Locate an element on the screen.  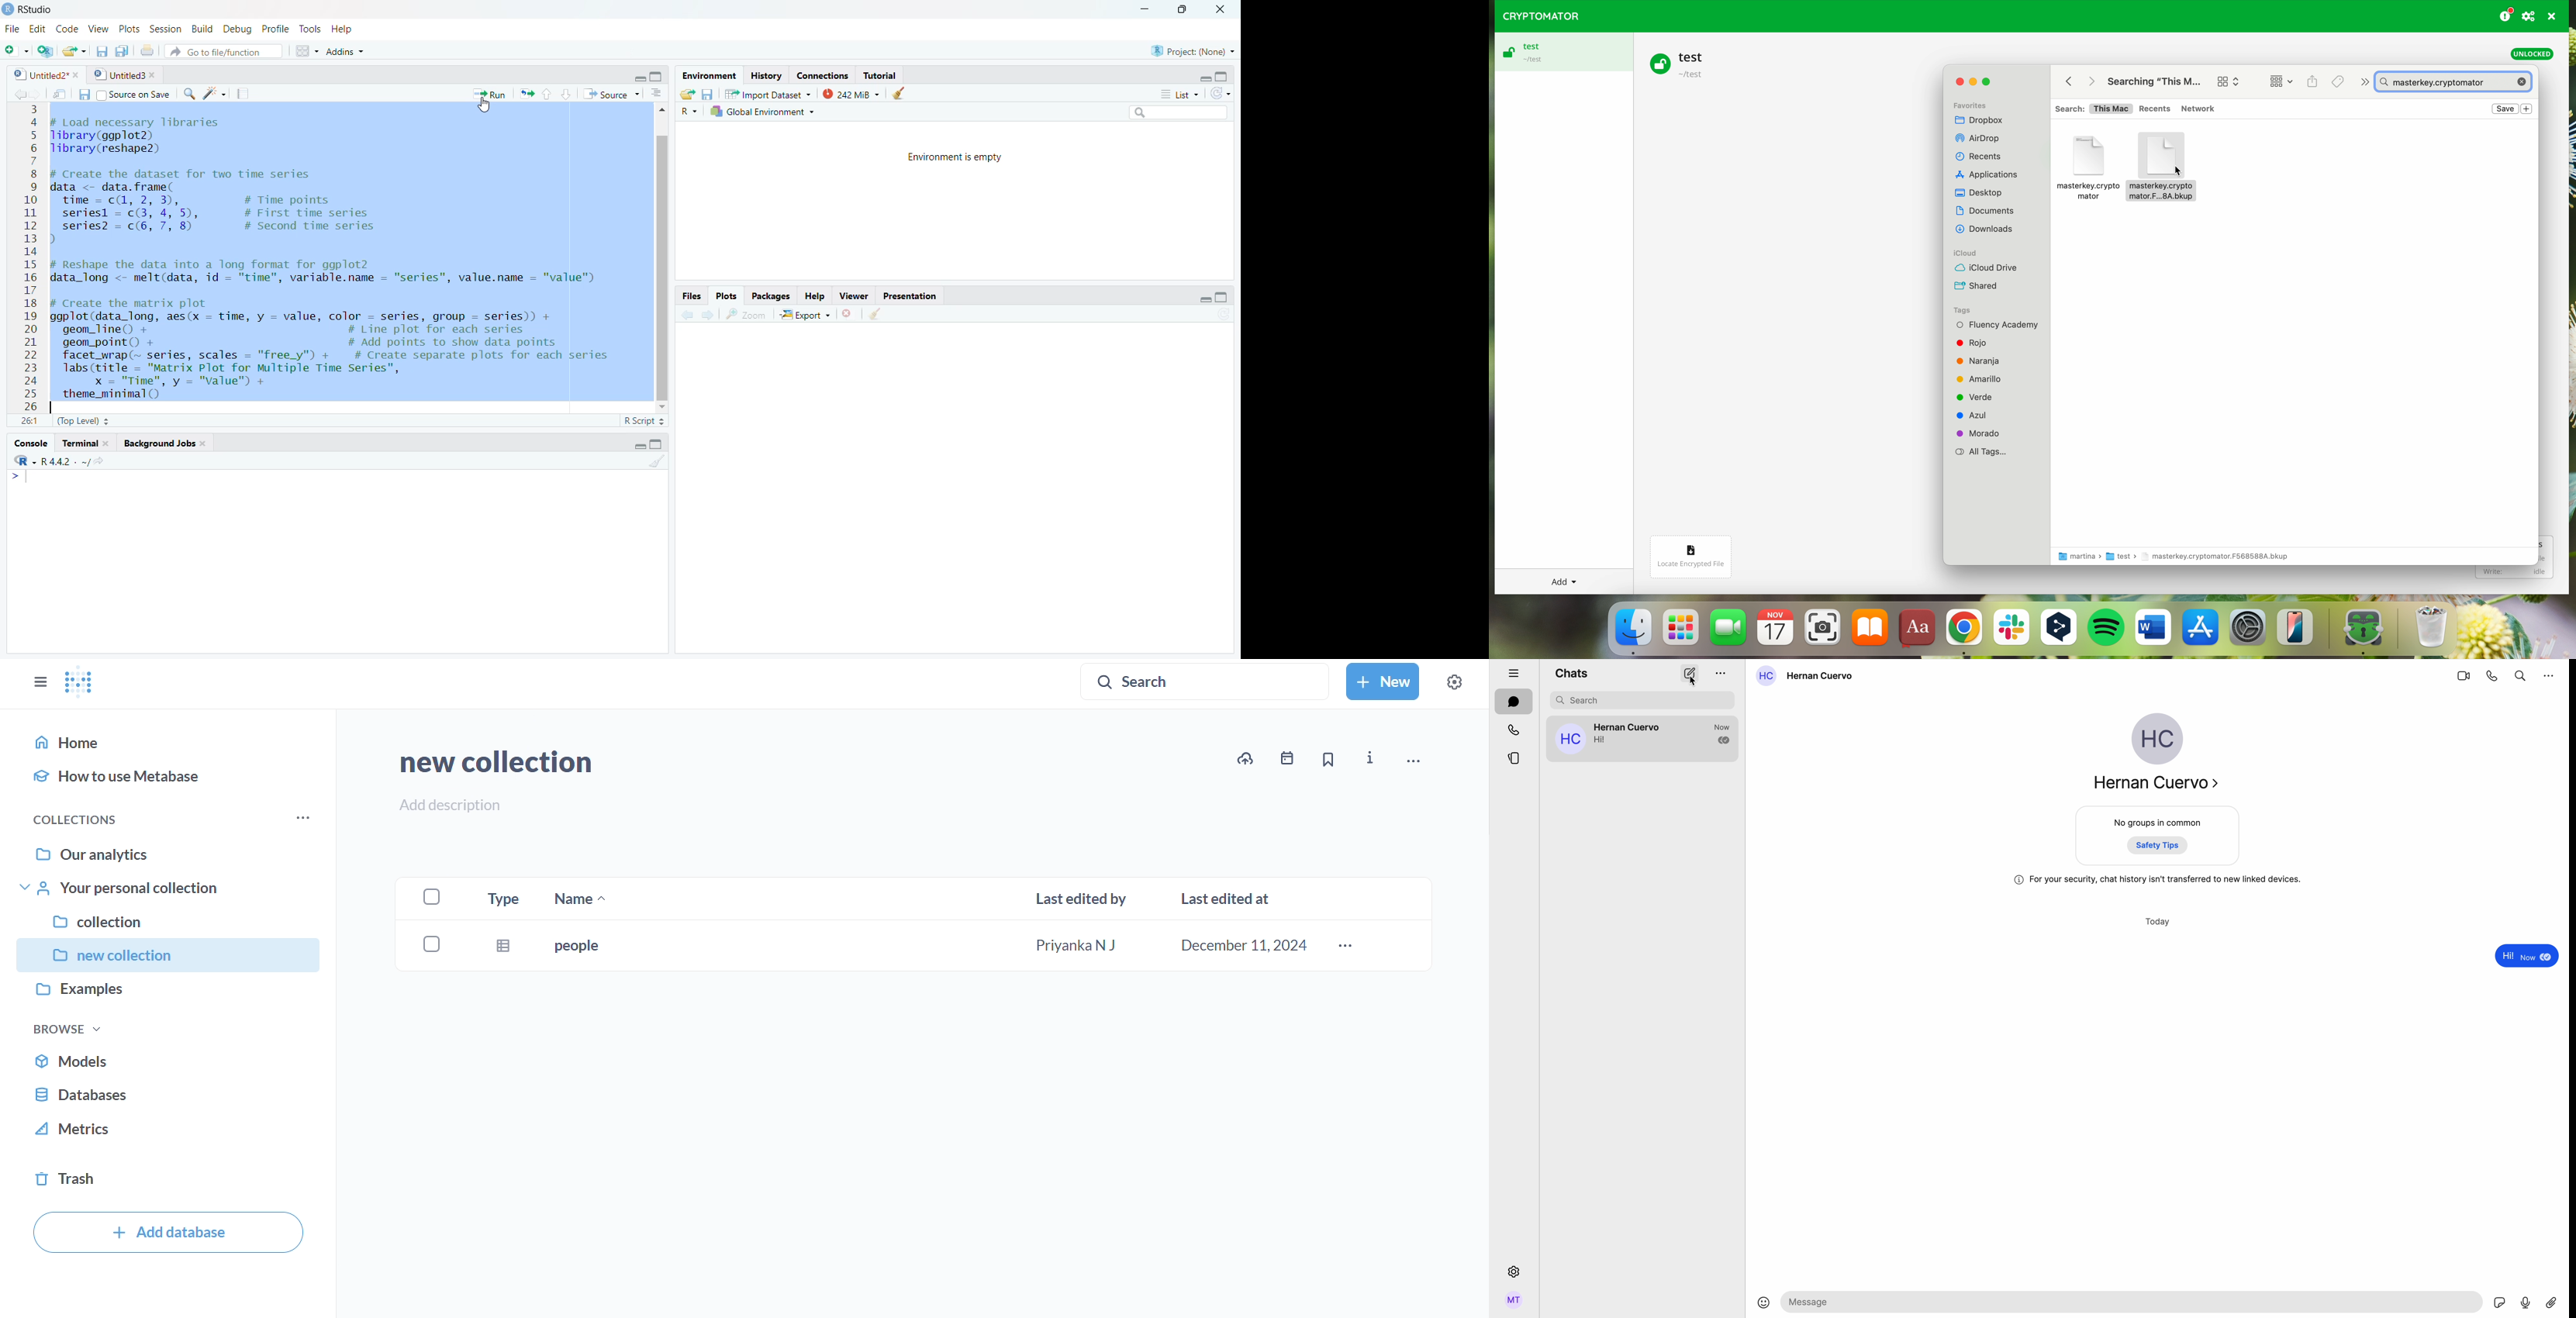
scroll up is located at coordinates (661, 112).